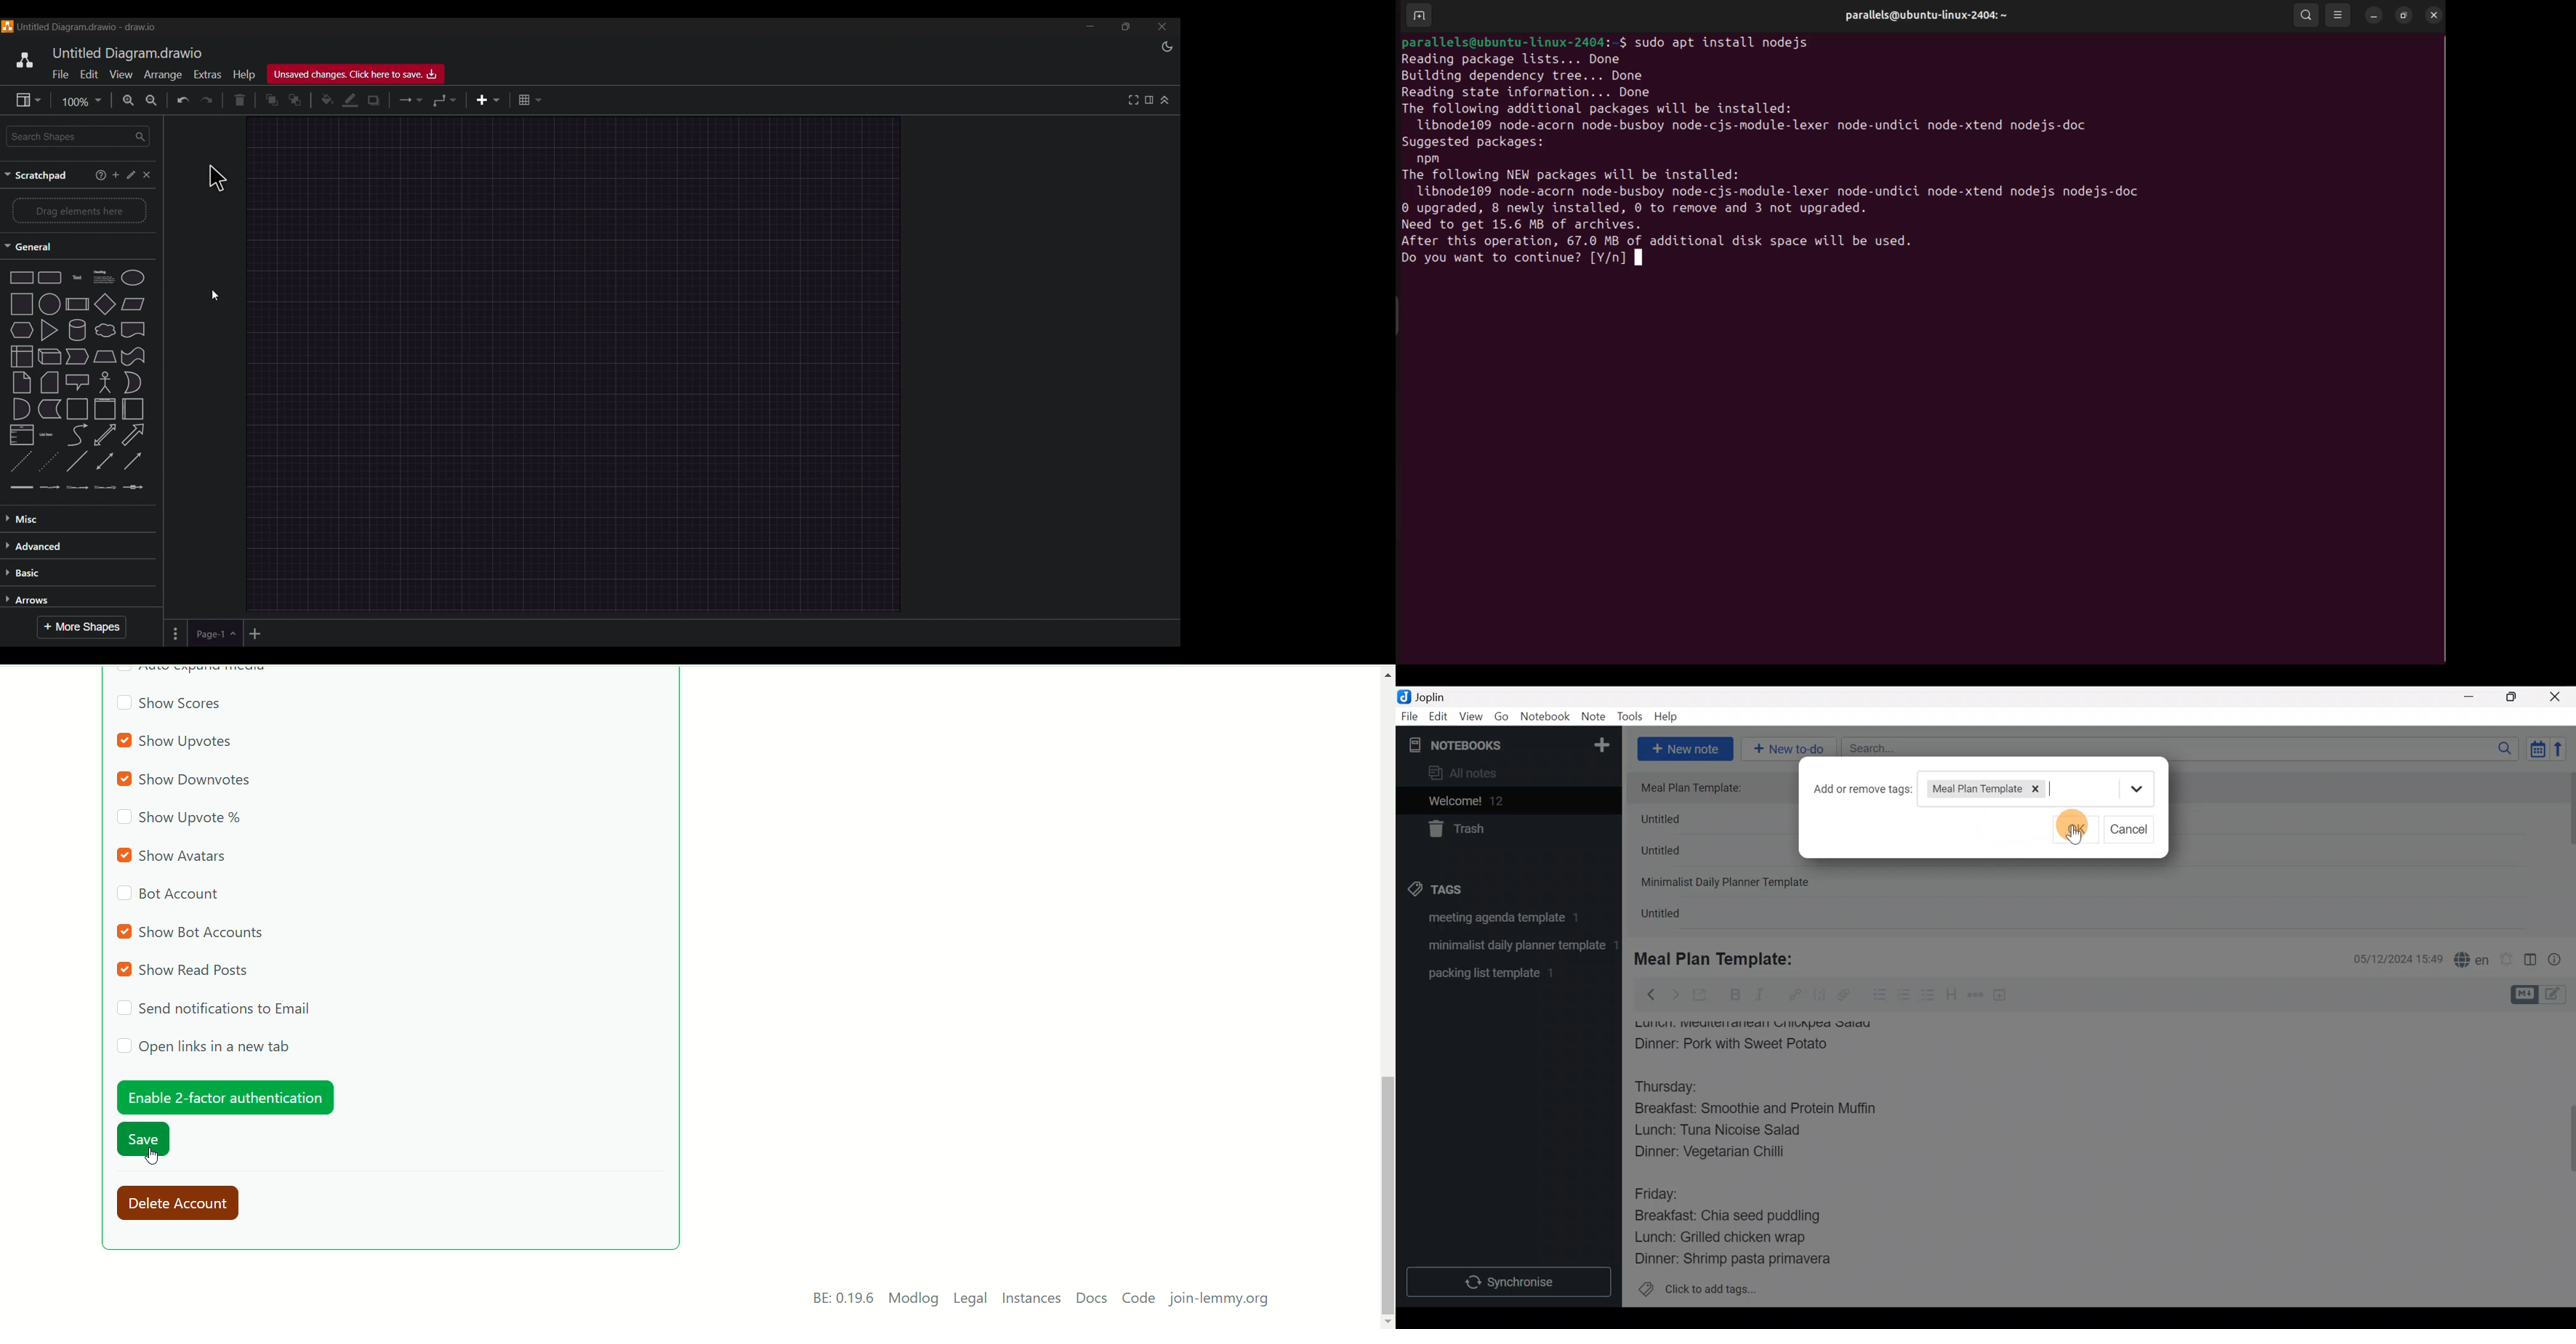  I want to click on Dinner: Vegetarian Chilli, so click(1721, 1154).